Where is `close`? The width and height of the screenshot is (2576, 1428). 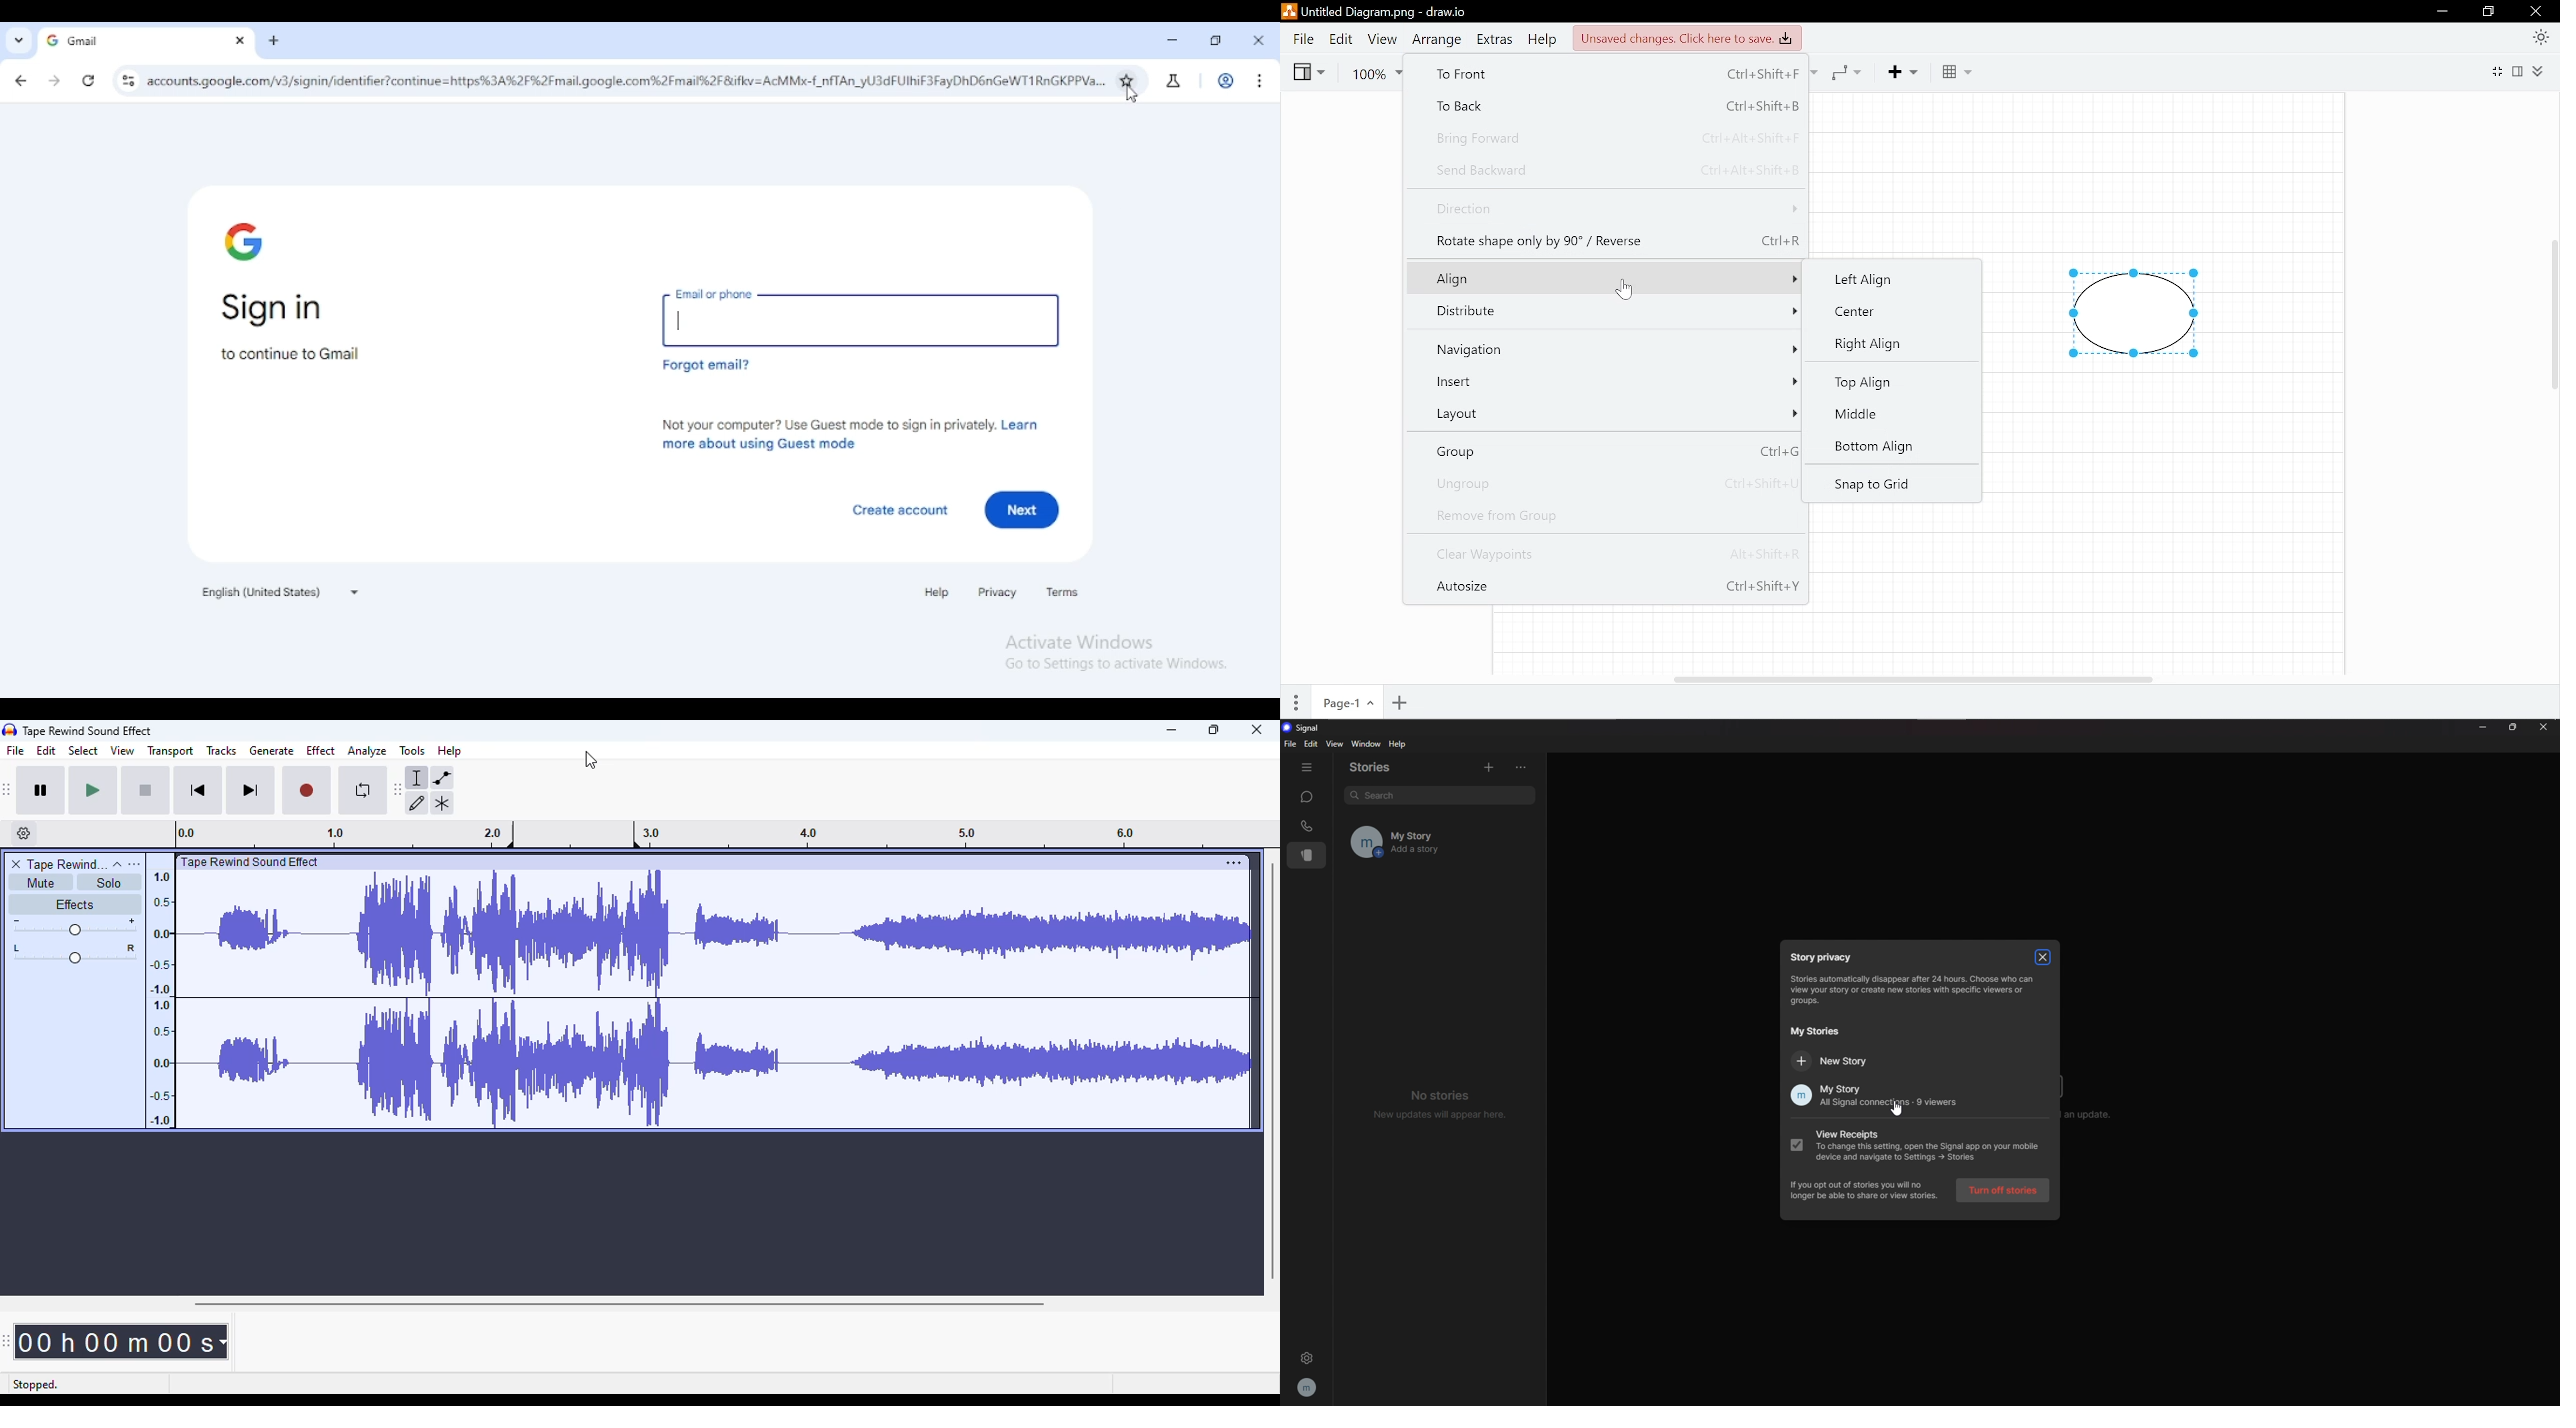 close is located at coordinates (1257, 729).